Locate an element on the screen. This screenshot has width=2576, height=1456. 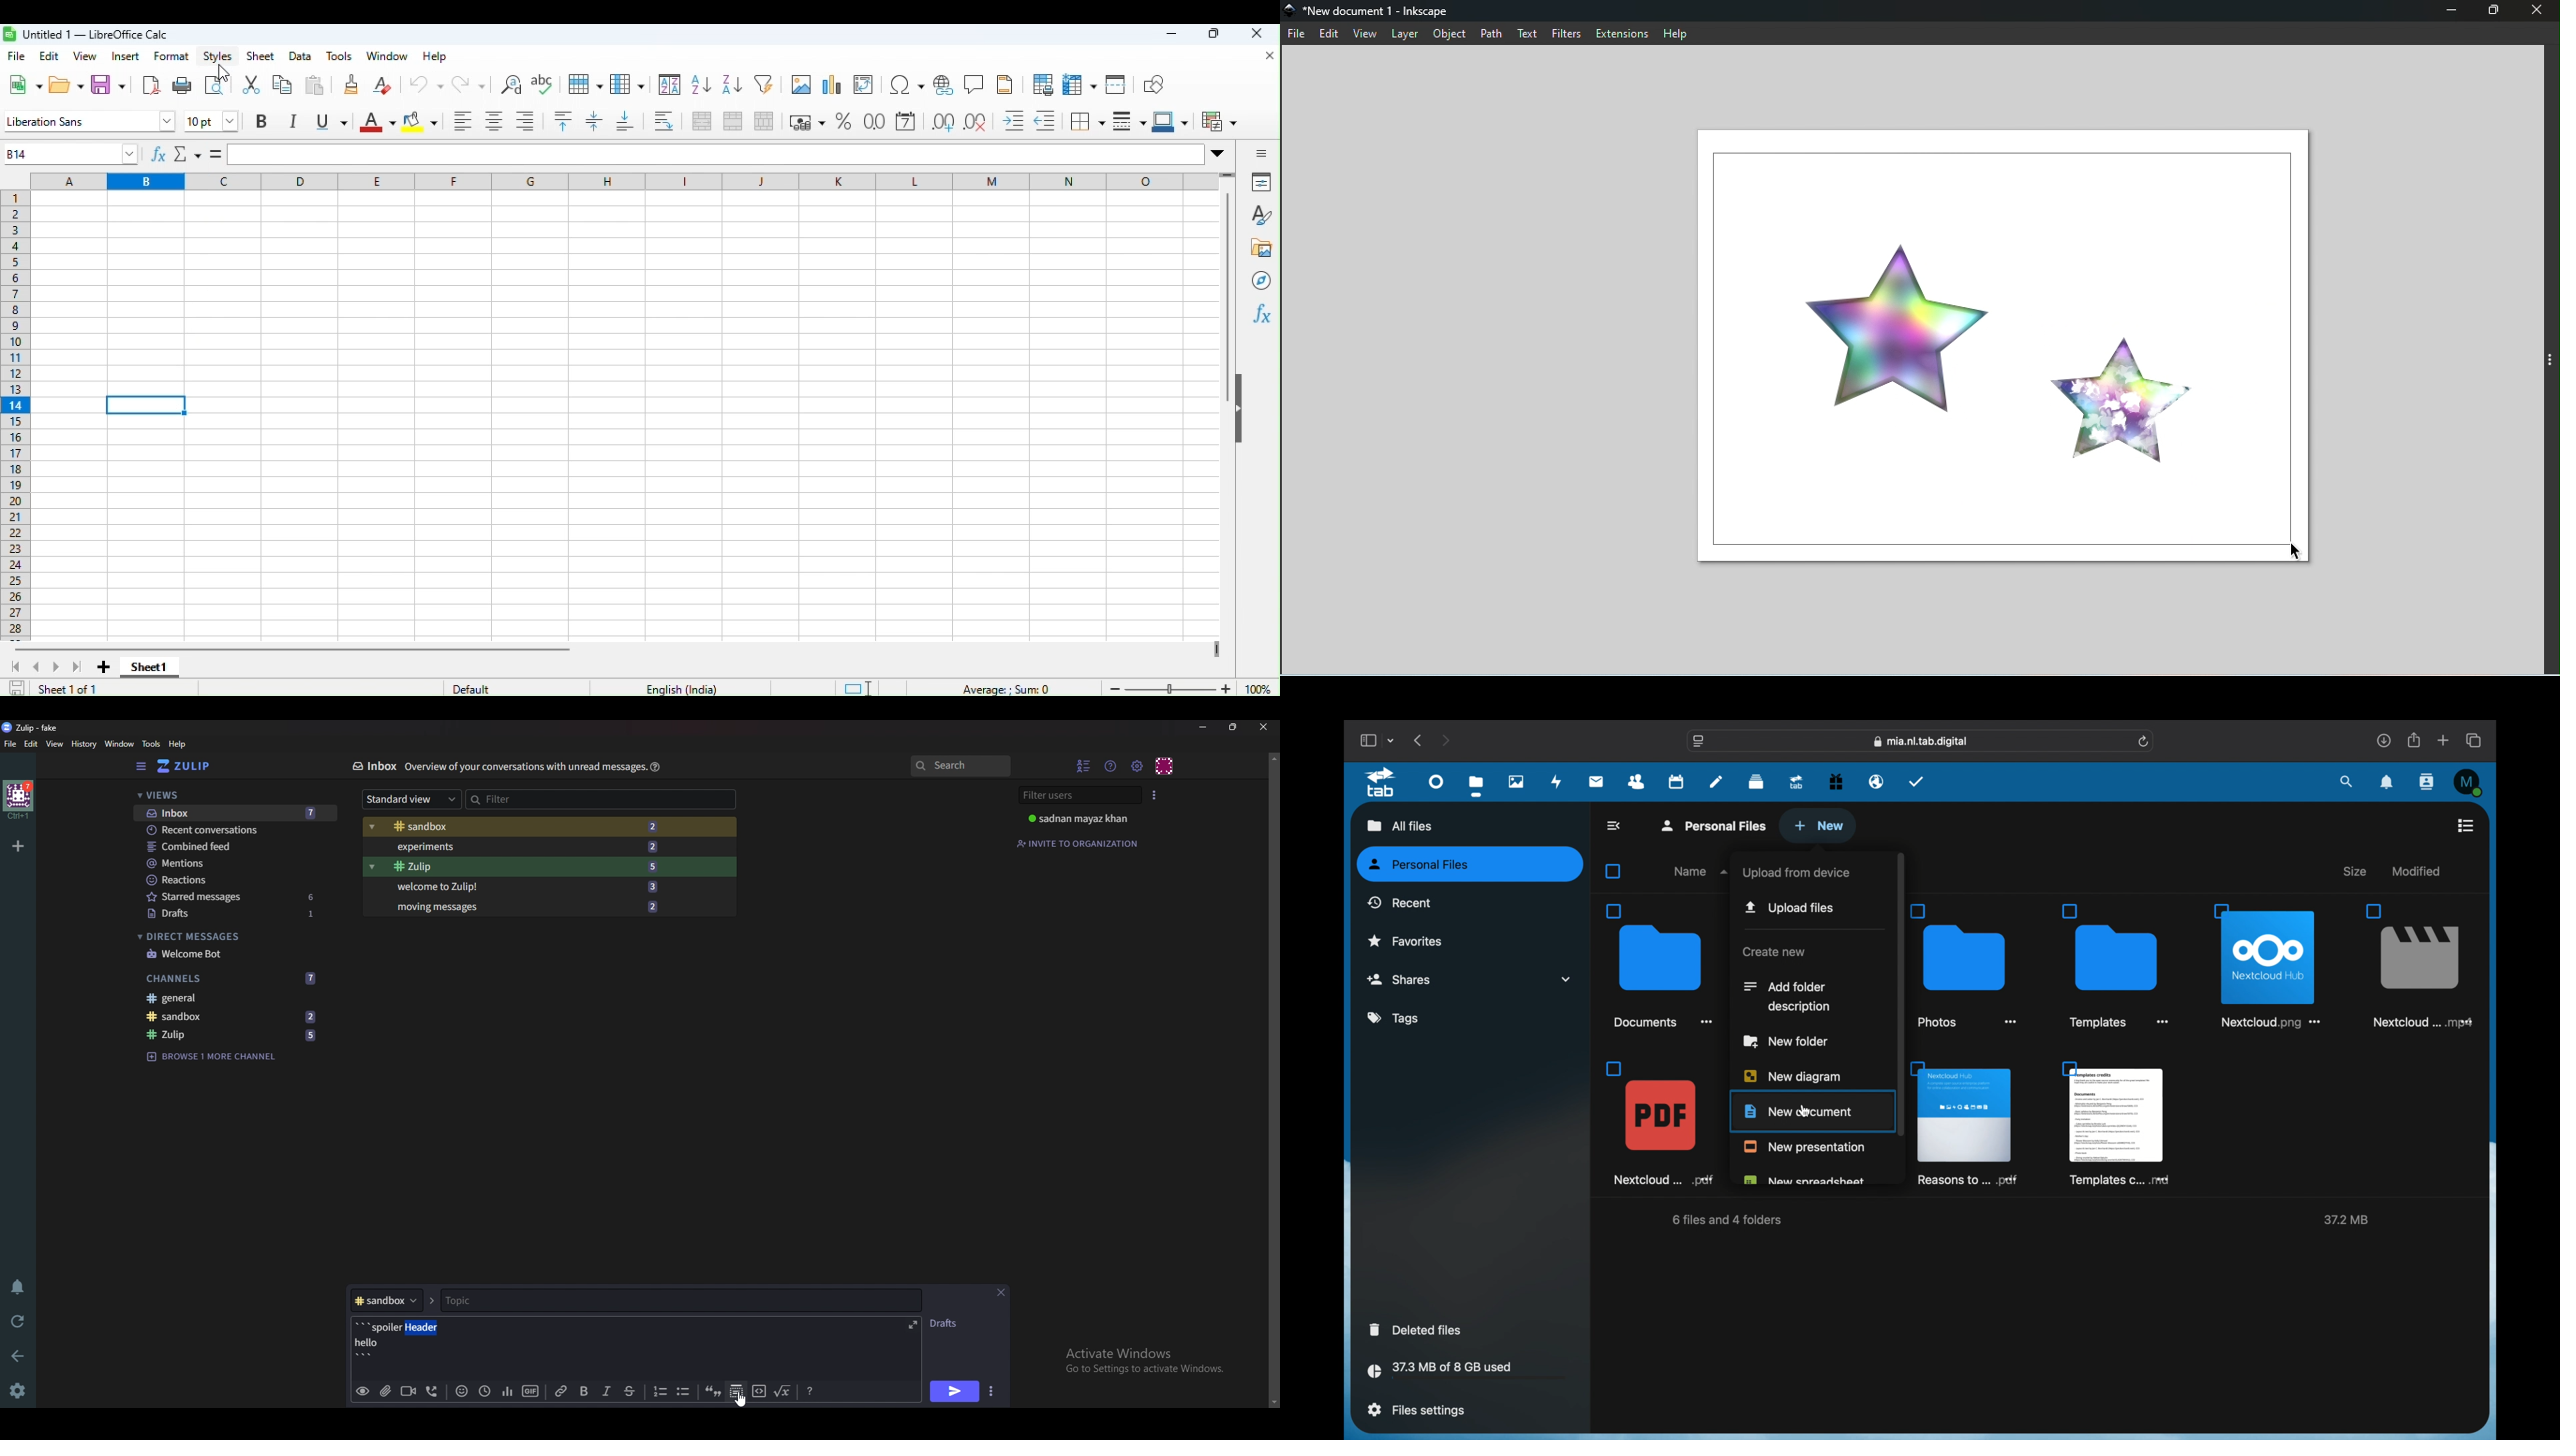
share is located at coordinates (2415, 740).